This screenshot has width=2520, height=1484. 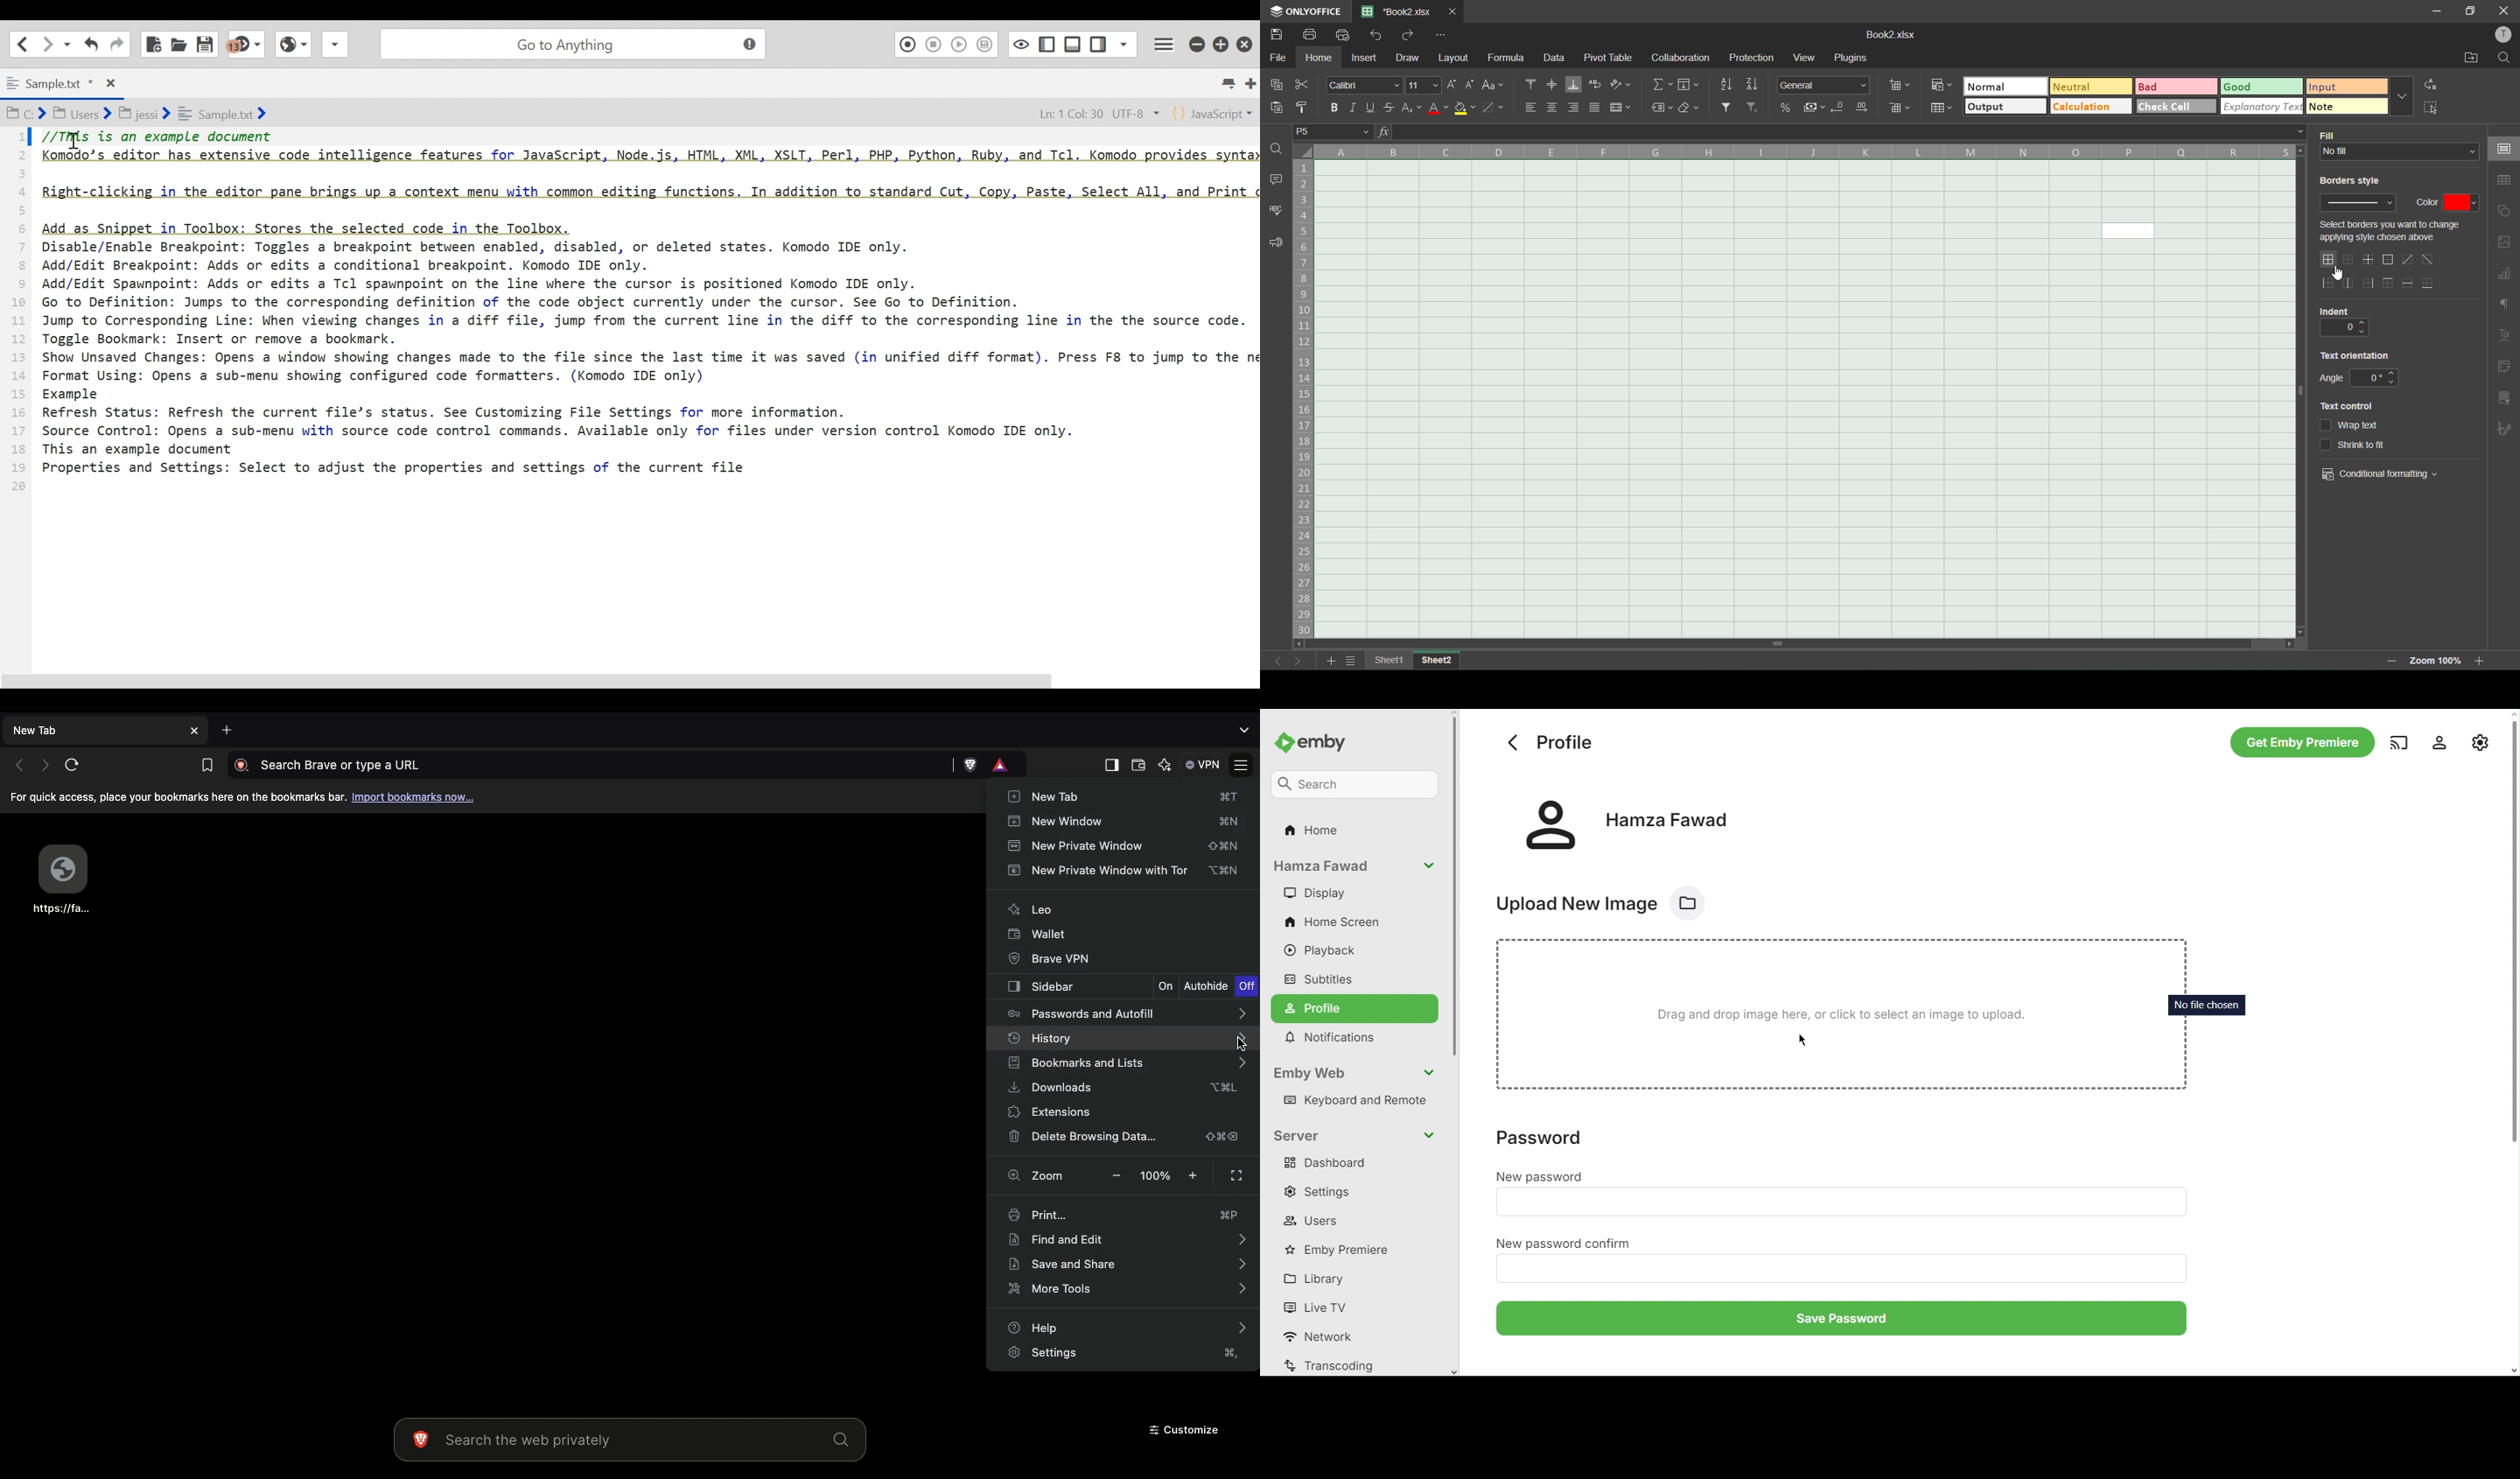 I want to click on Book2.xlsx, so click(x=1894, y=35).